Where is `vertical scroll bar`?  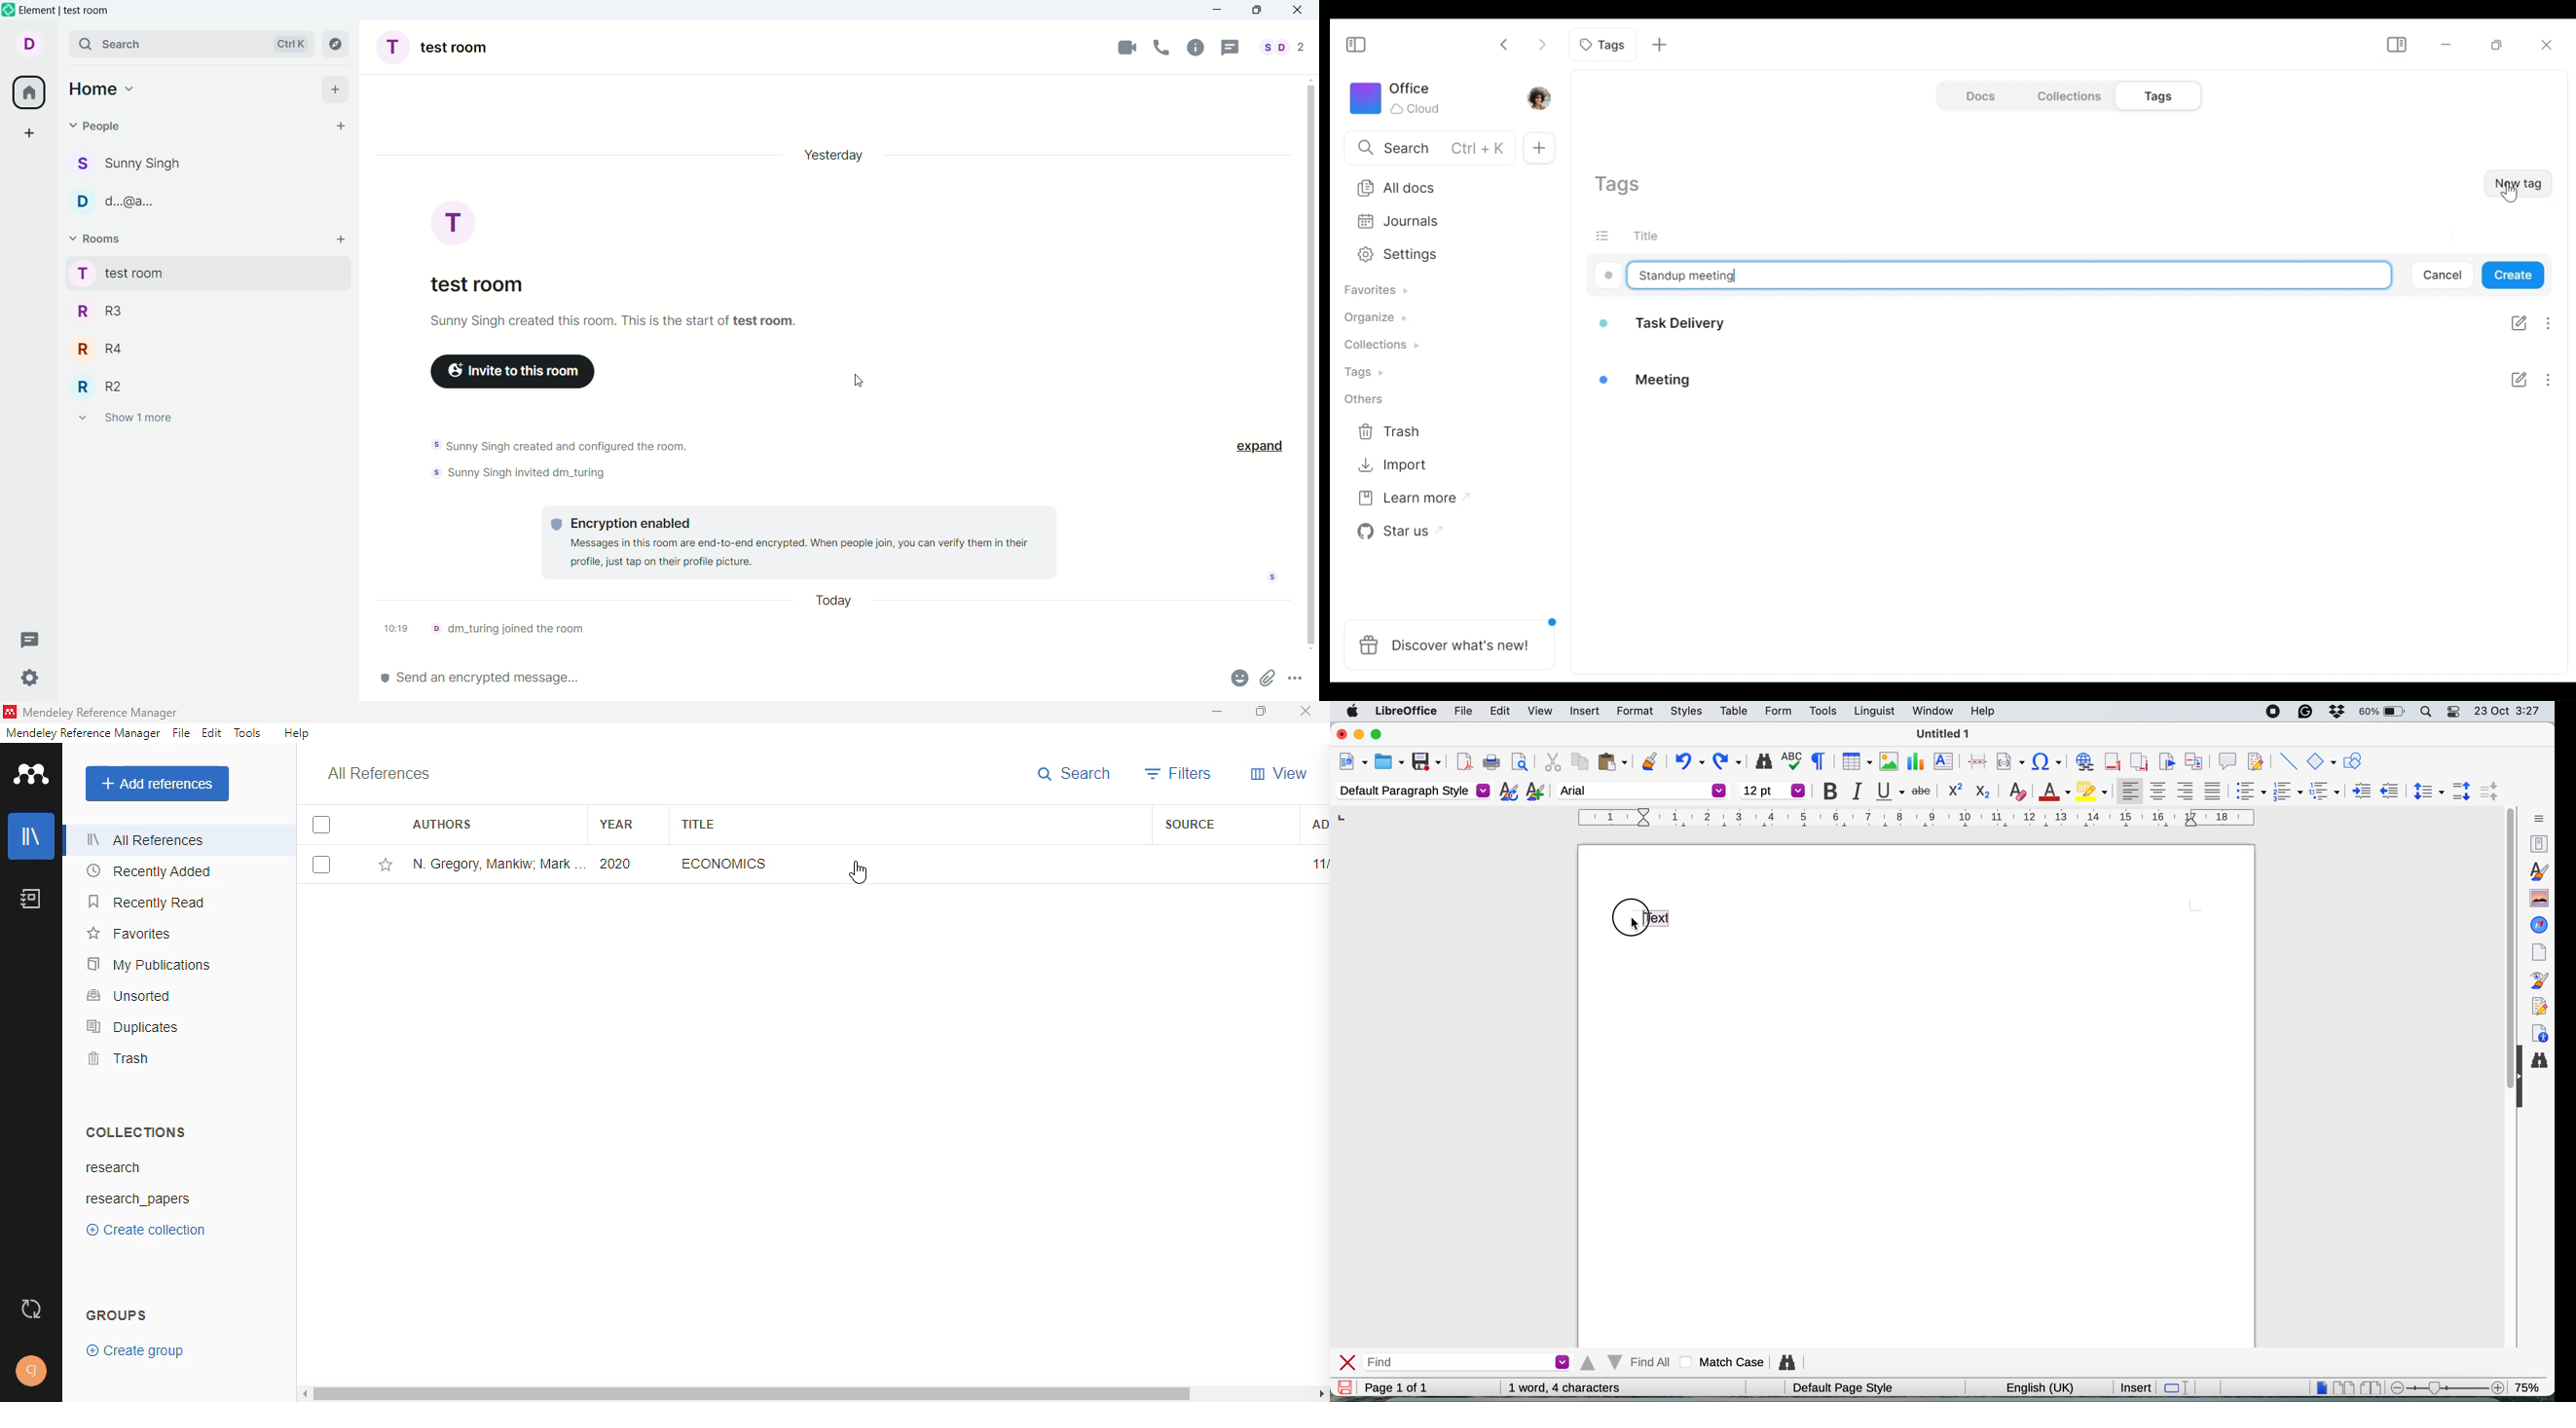 vertical scroll bar is located at coordinates (2506, 924).